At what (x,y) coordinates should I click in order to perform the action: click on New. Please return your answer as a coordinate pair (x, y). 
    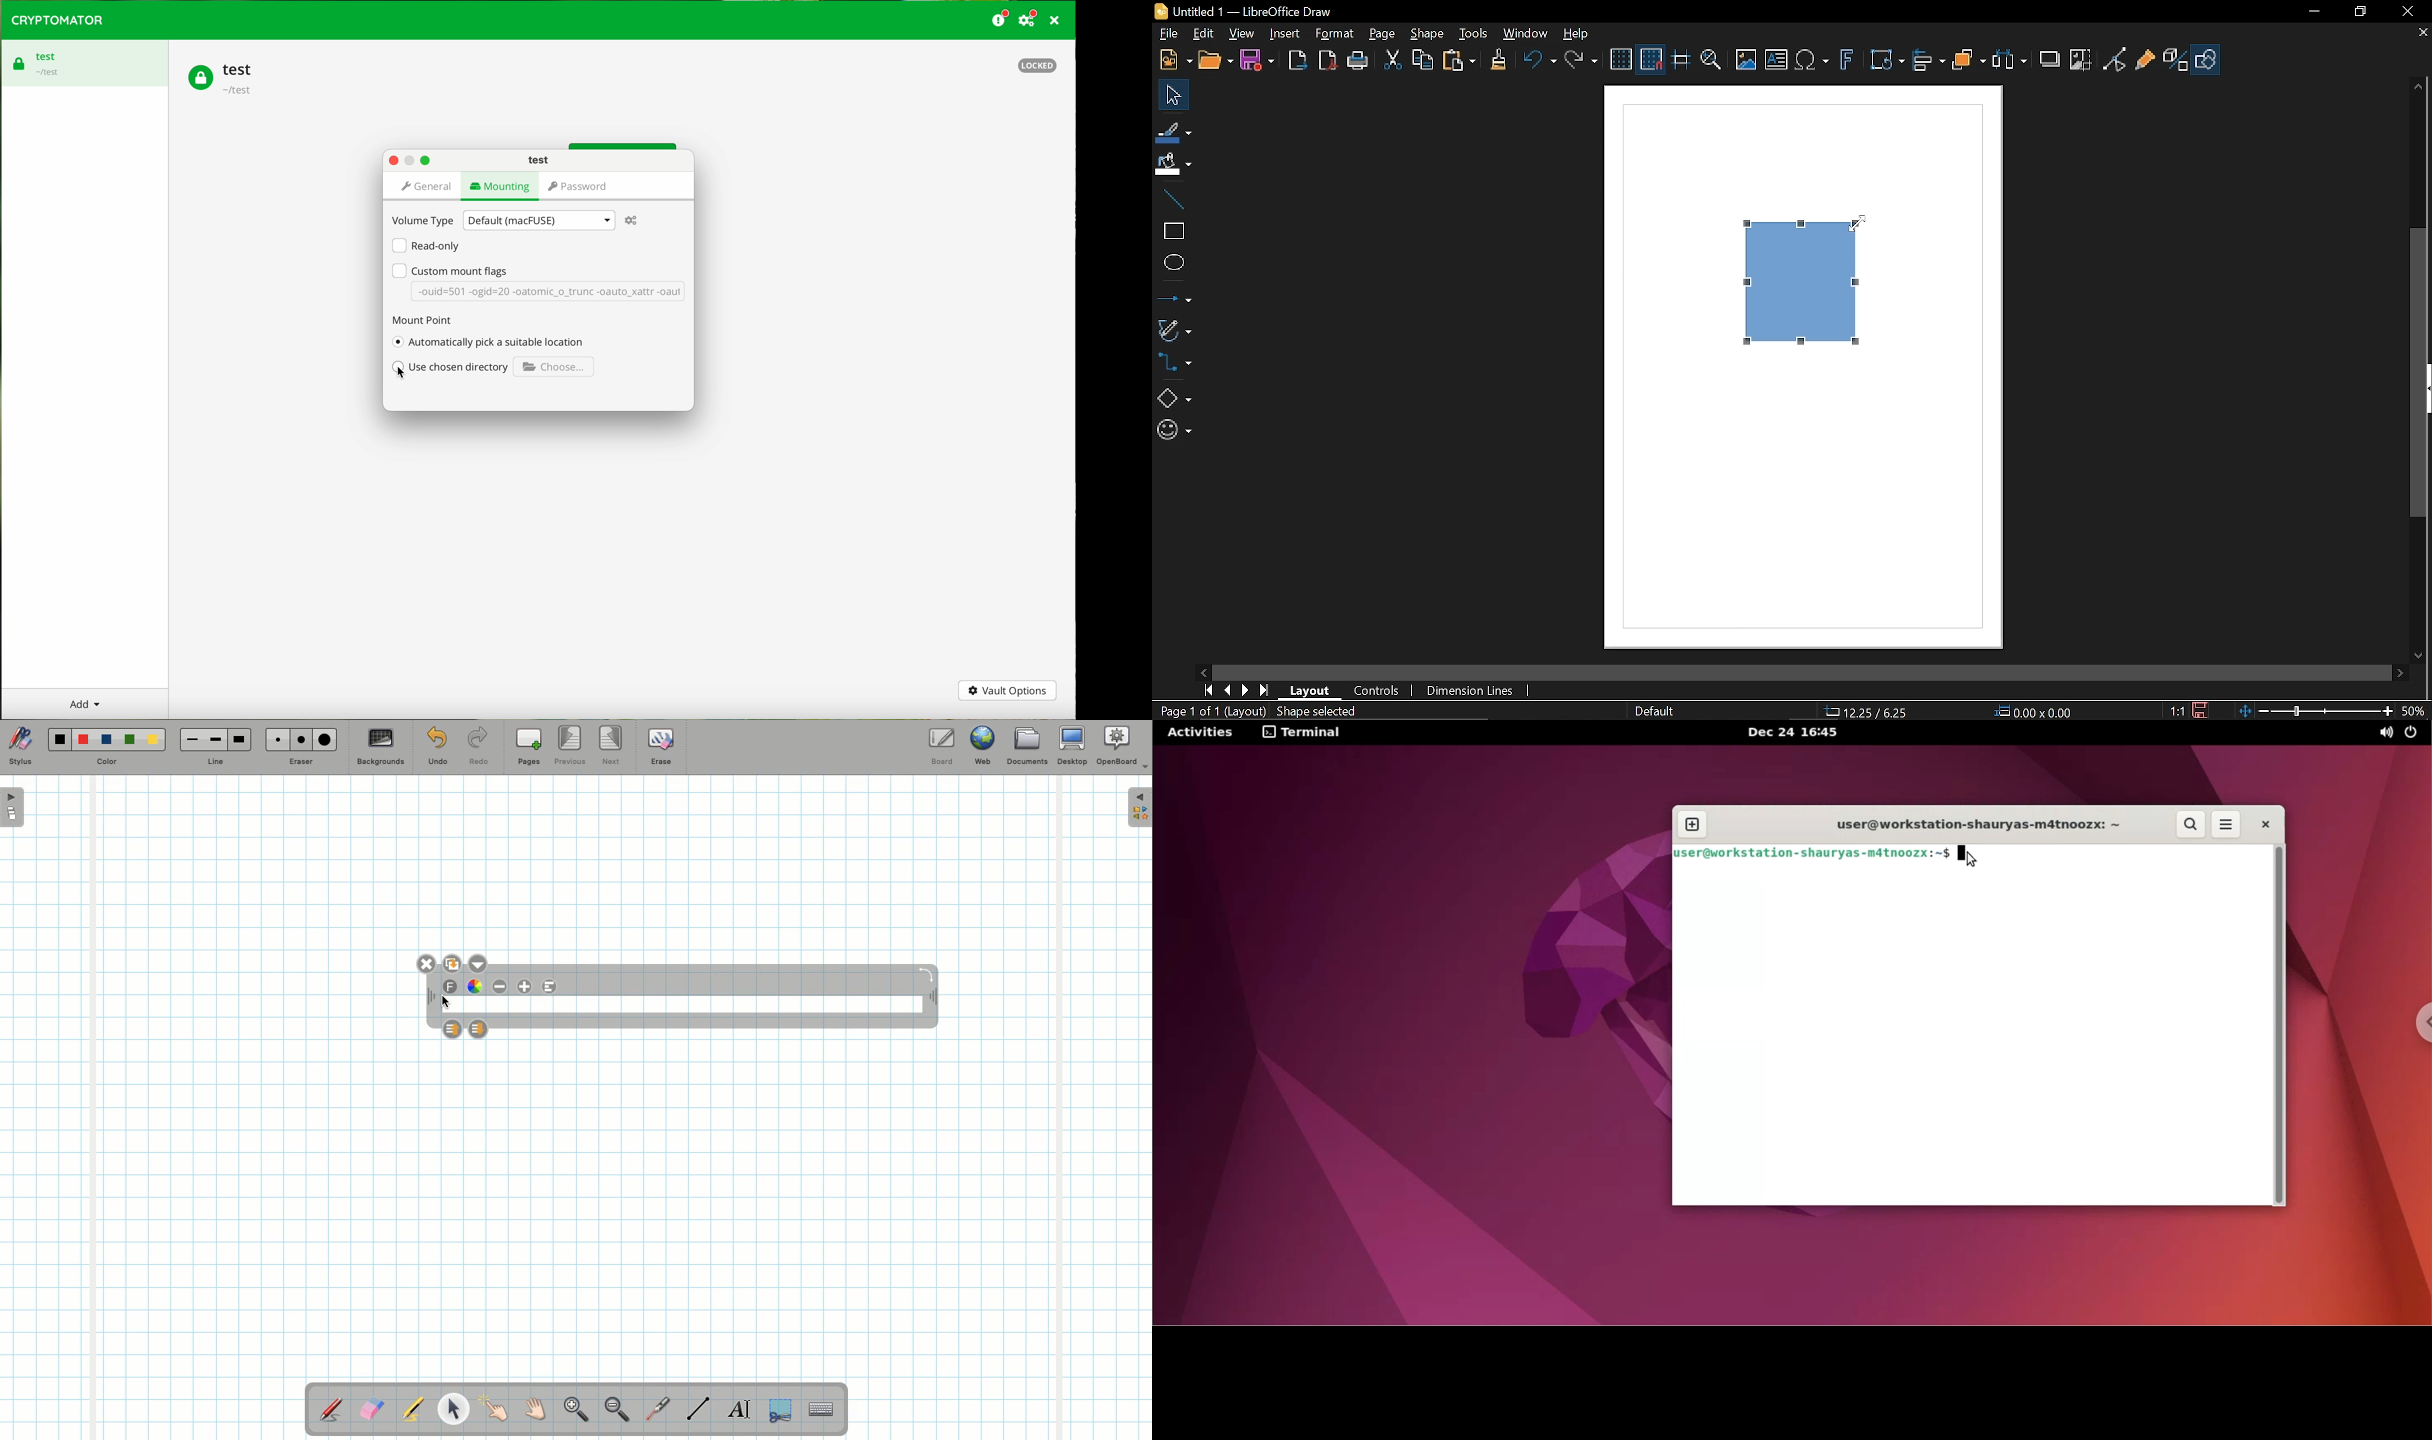
    Looking at the image, I should click on (1174, 61).